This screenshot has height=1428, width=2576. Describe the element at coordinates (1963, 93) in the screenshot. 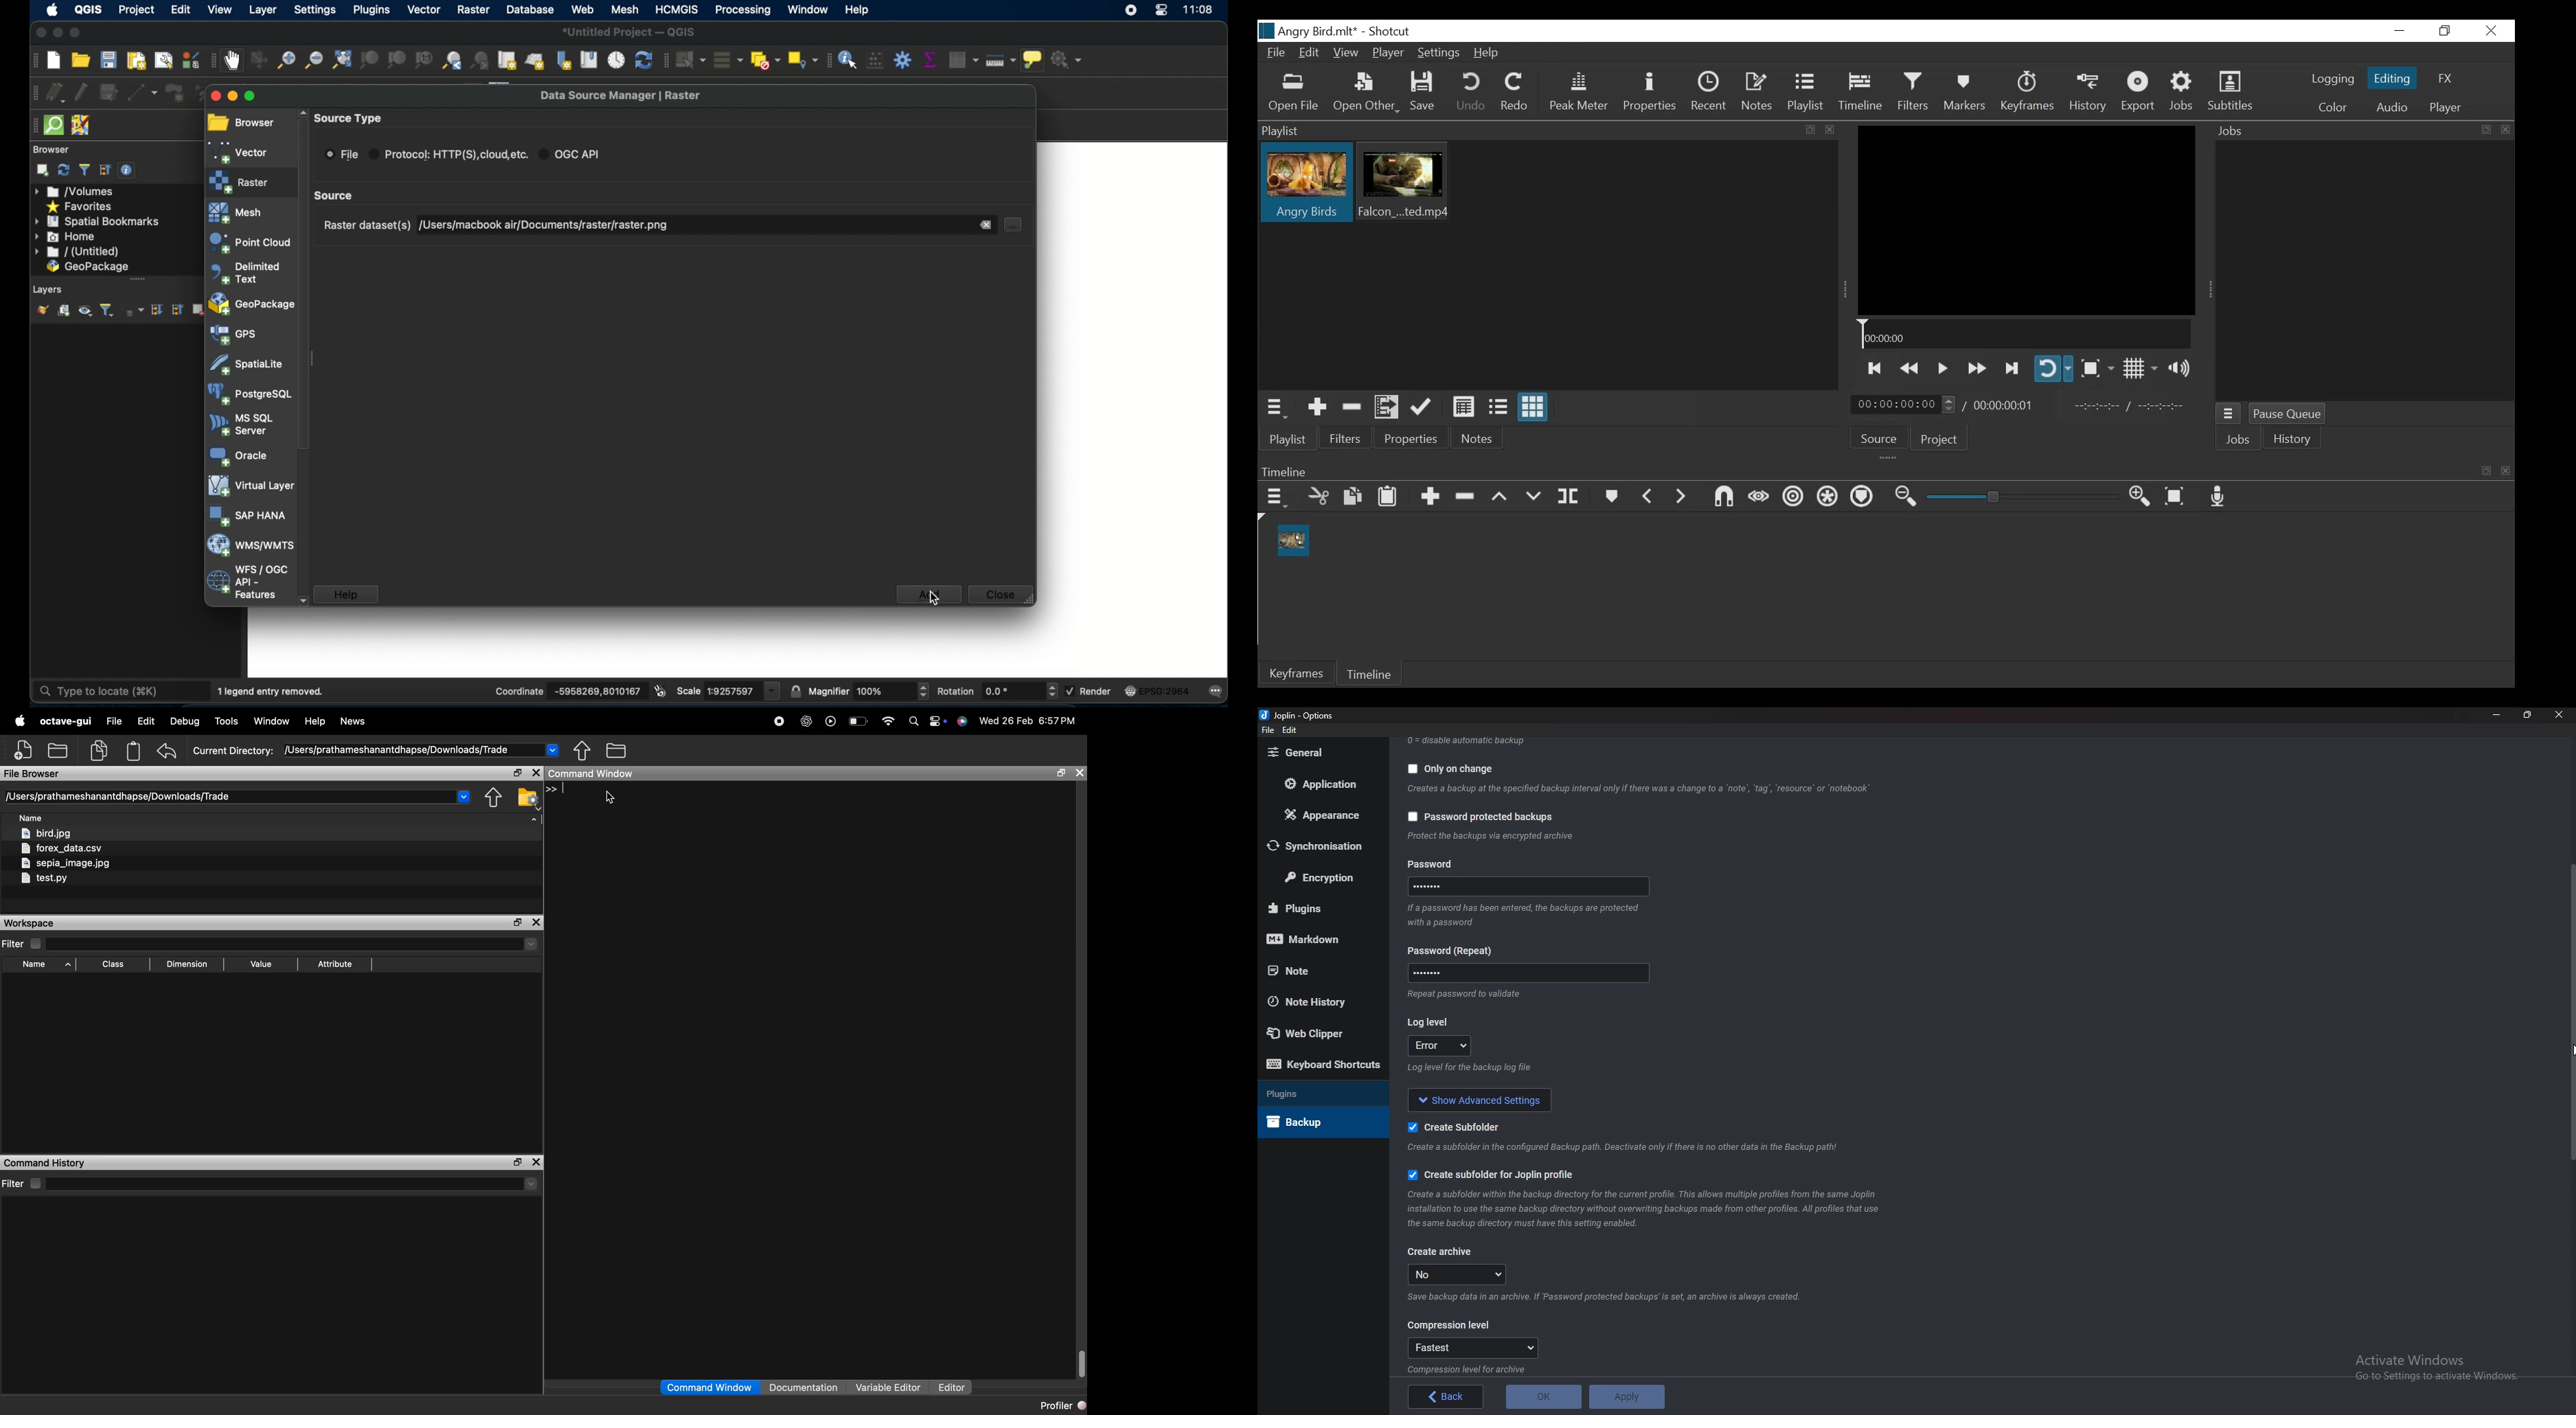

I see `Markers` at that location.